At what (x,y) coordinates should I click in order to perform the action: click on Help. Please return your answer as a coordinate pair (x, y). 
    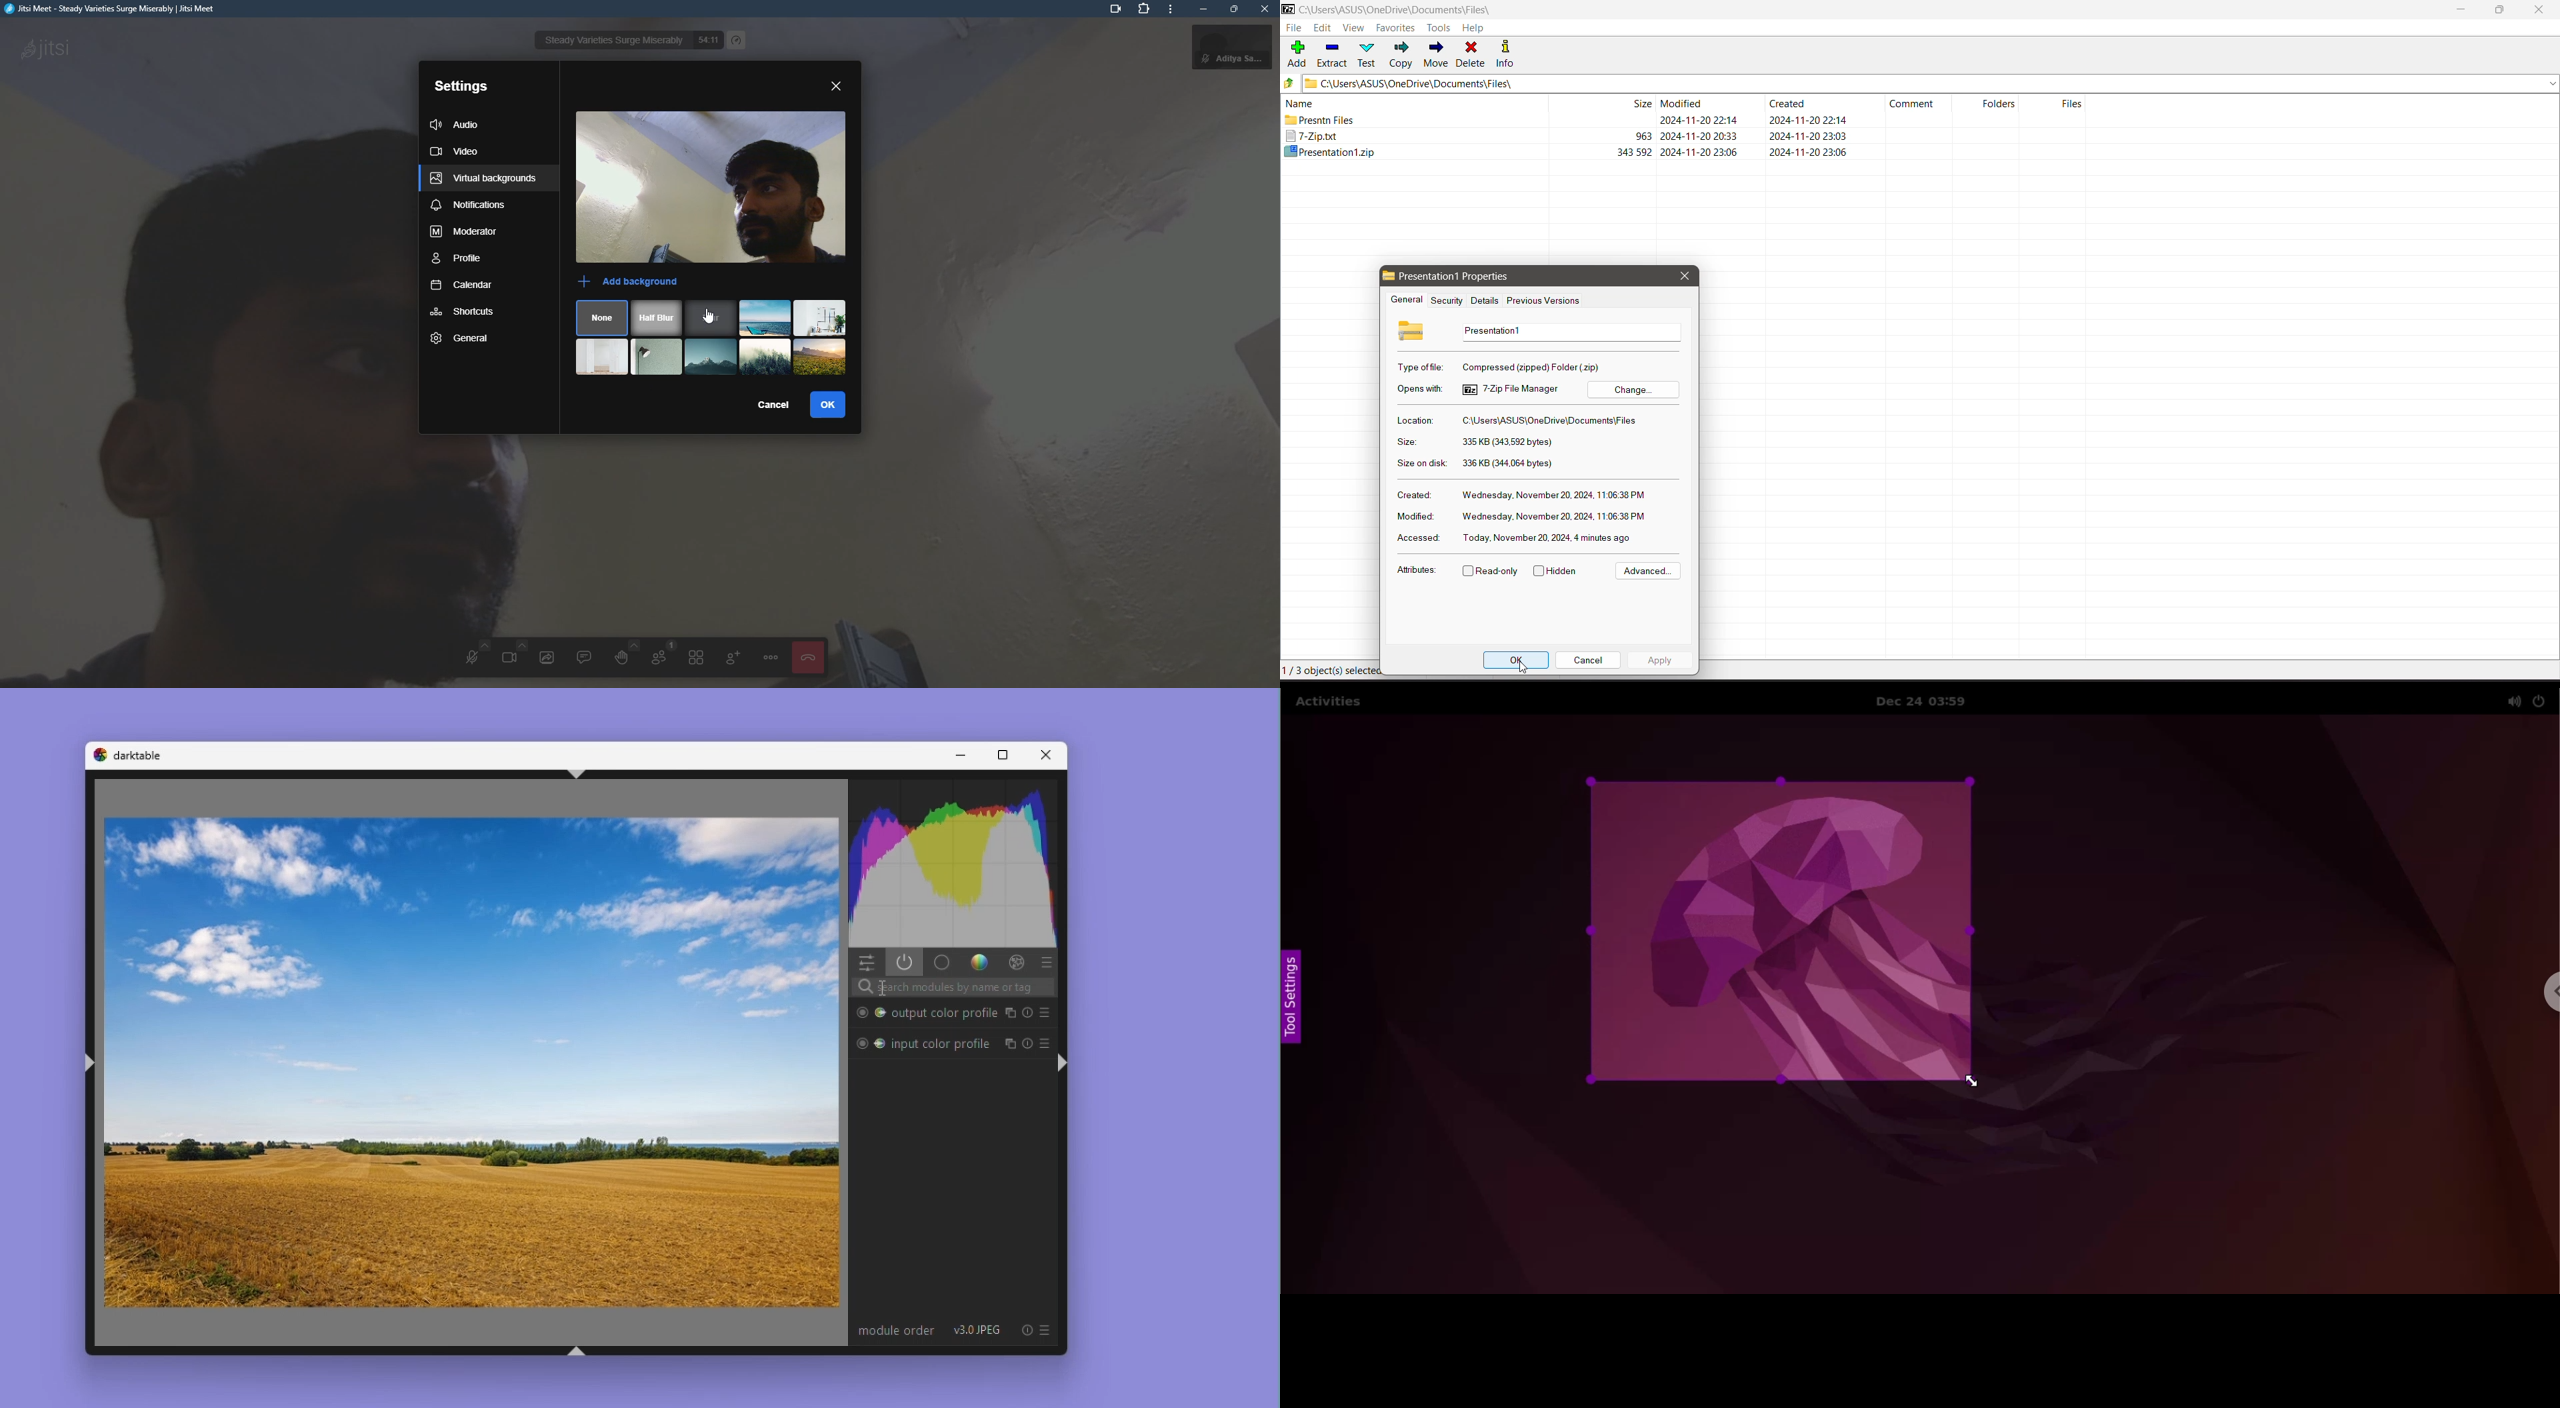
    Looking at the image, I should click on (1473, 28).